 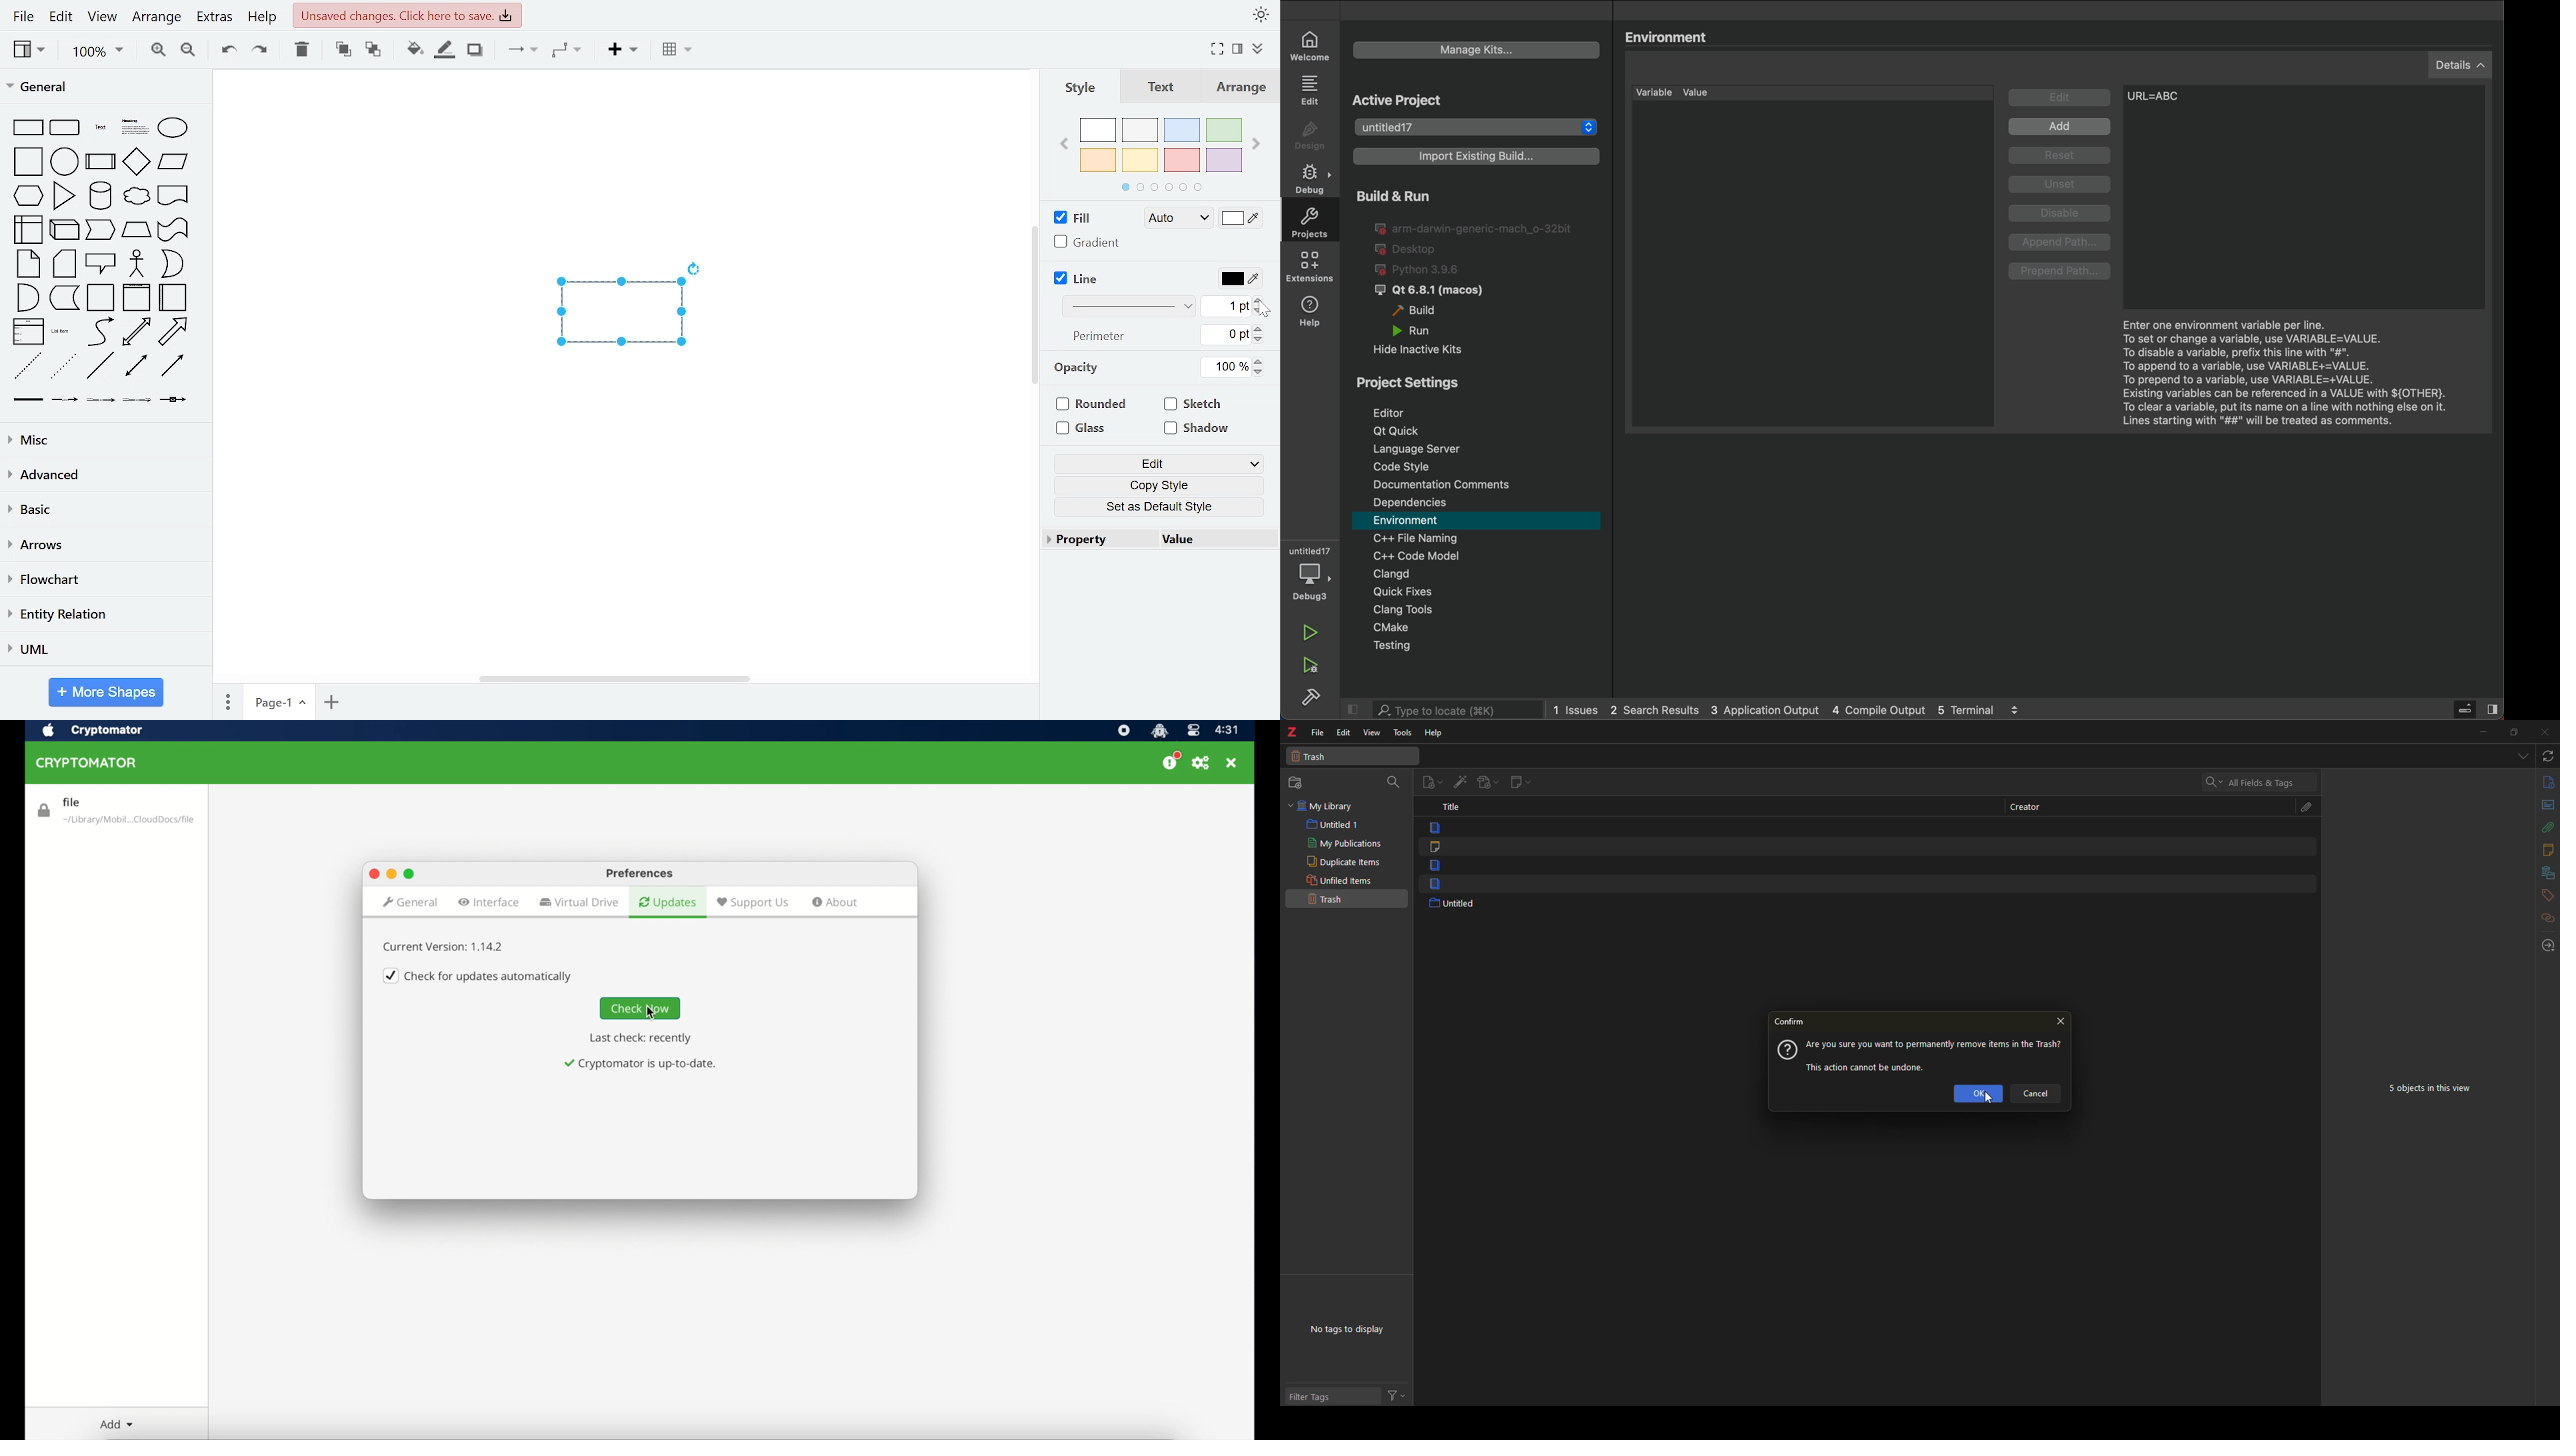 I want to click on debug, so click(x=1312, y=176).